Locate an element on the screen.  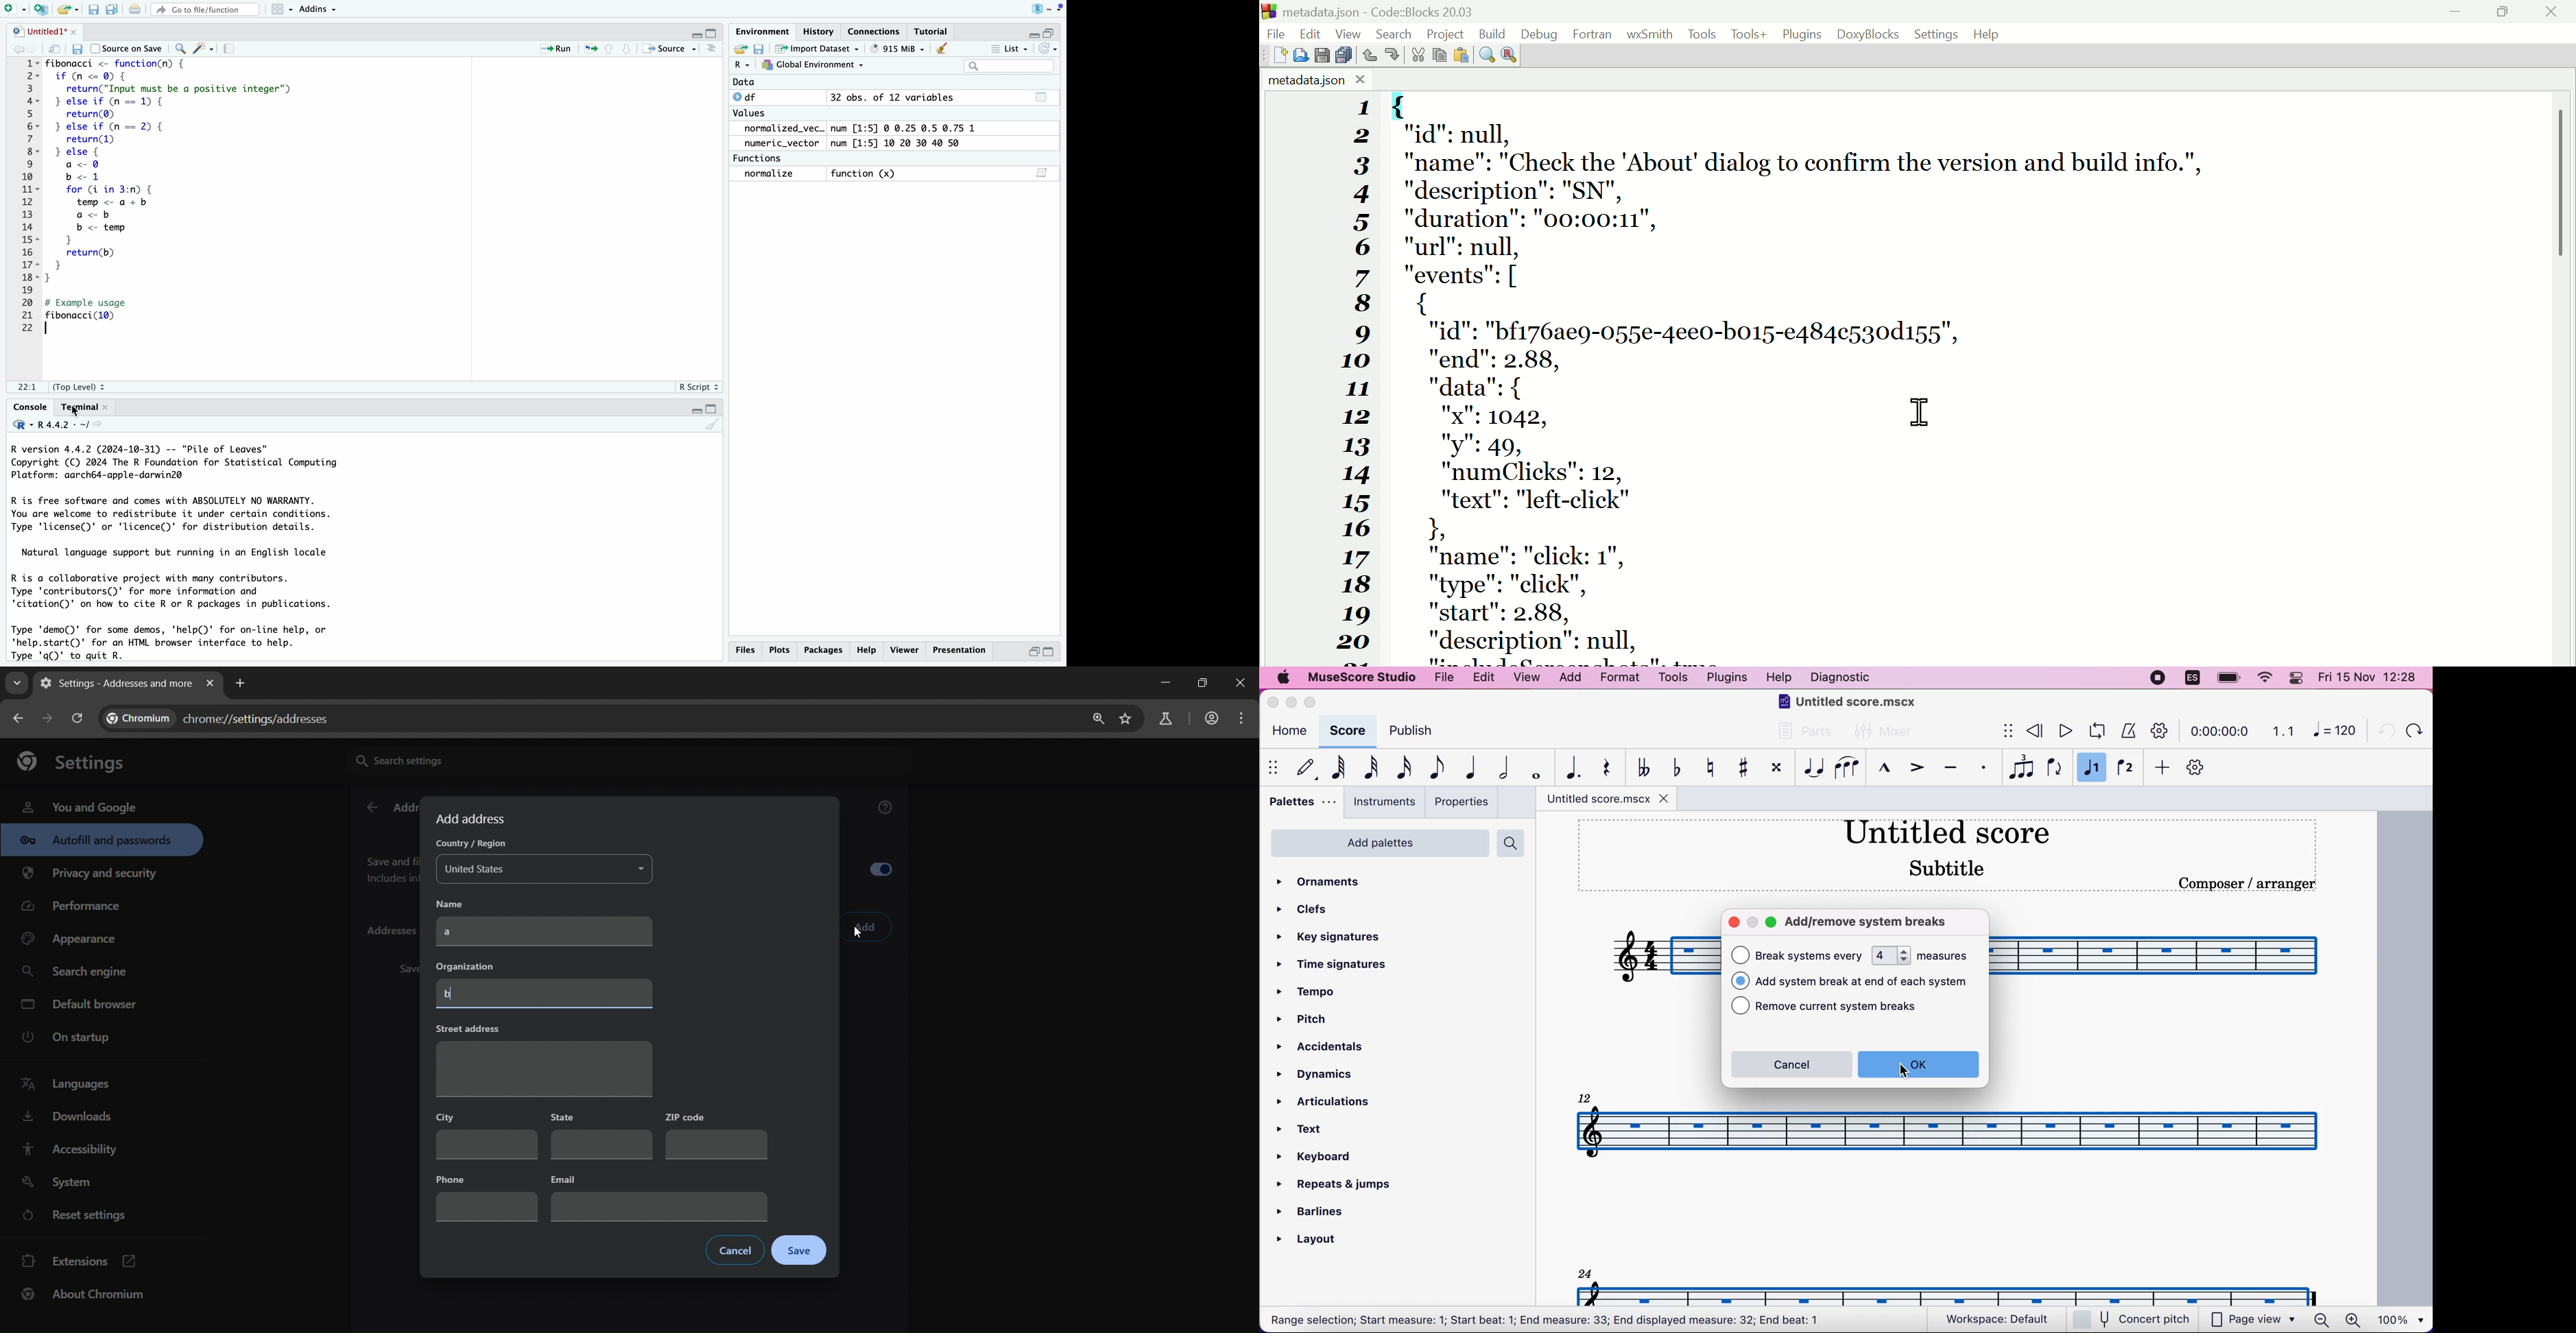
workspace: default is located at coordinates (2001, 1320).